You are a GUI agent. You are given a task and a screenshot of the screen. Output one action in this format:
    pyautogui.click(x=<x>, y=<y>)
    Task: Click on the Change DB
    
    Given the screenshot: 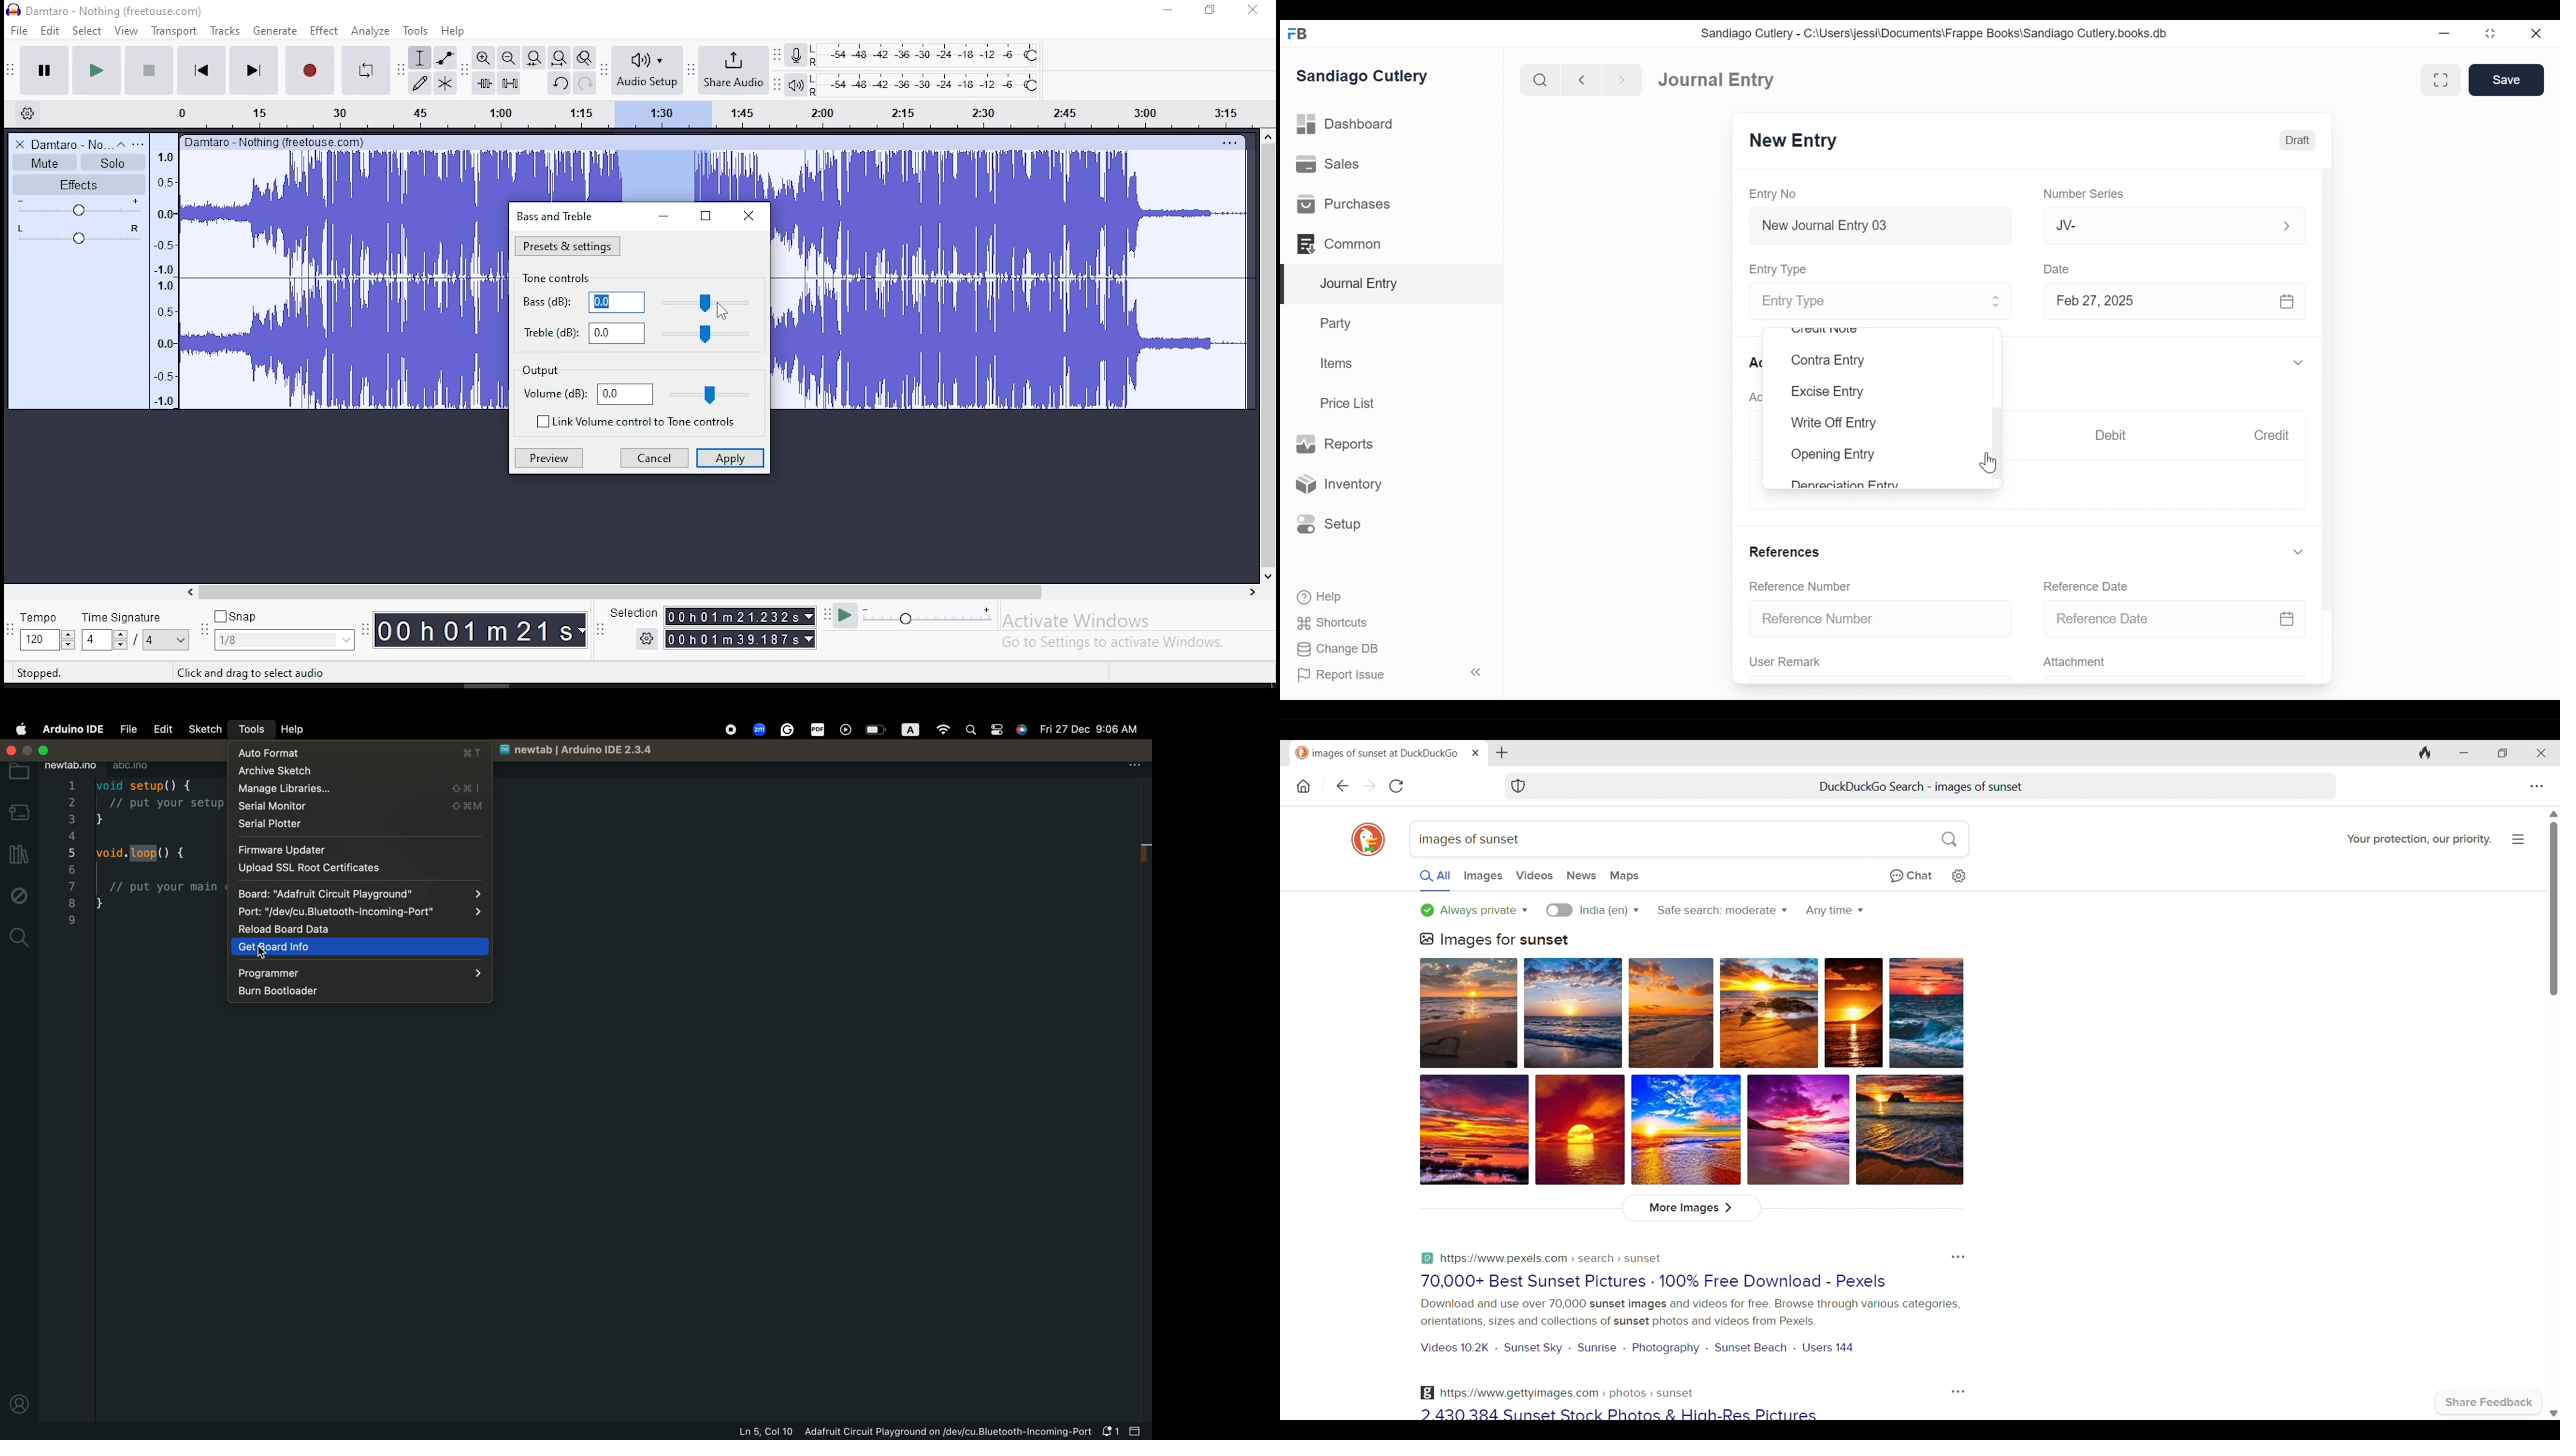 What is the action you would take?
    pyautogui.click(x=1337, y=649)
    